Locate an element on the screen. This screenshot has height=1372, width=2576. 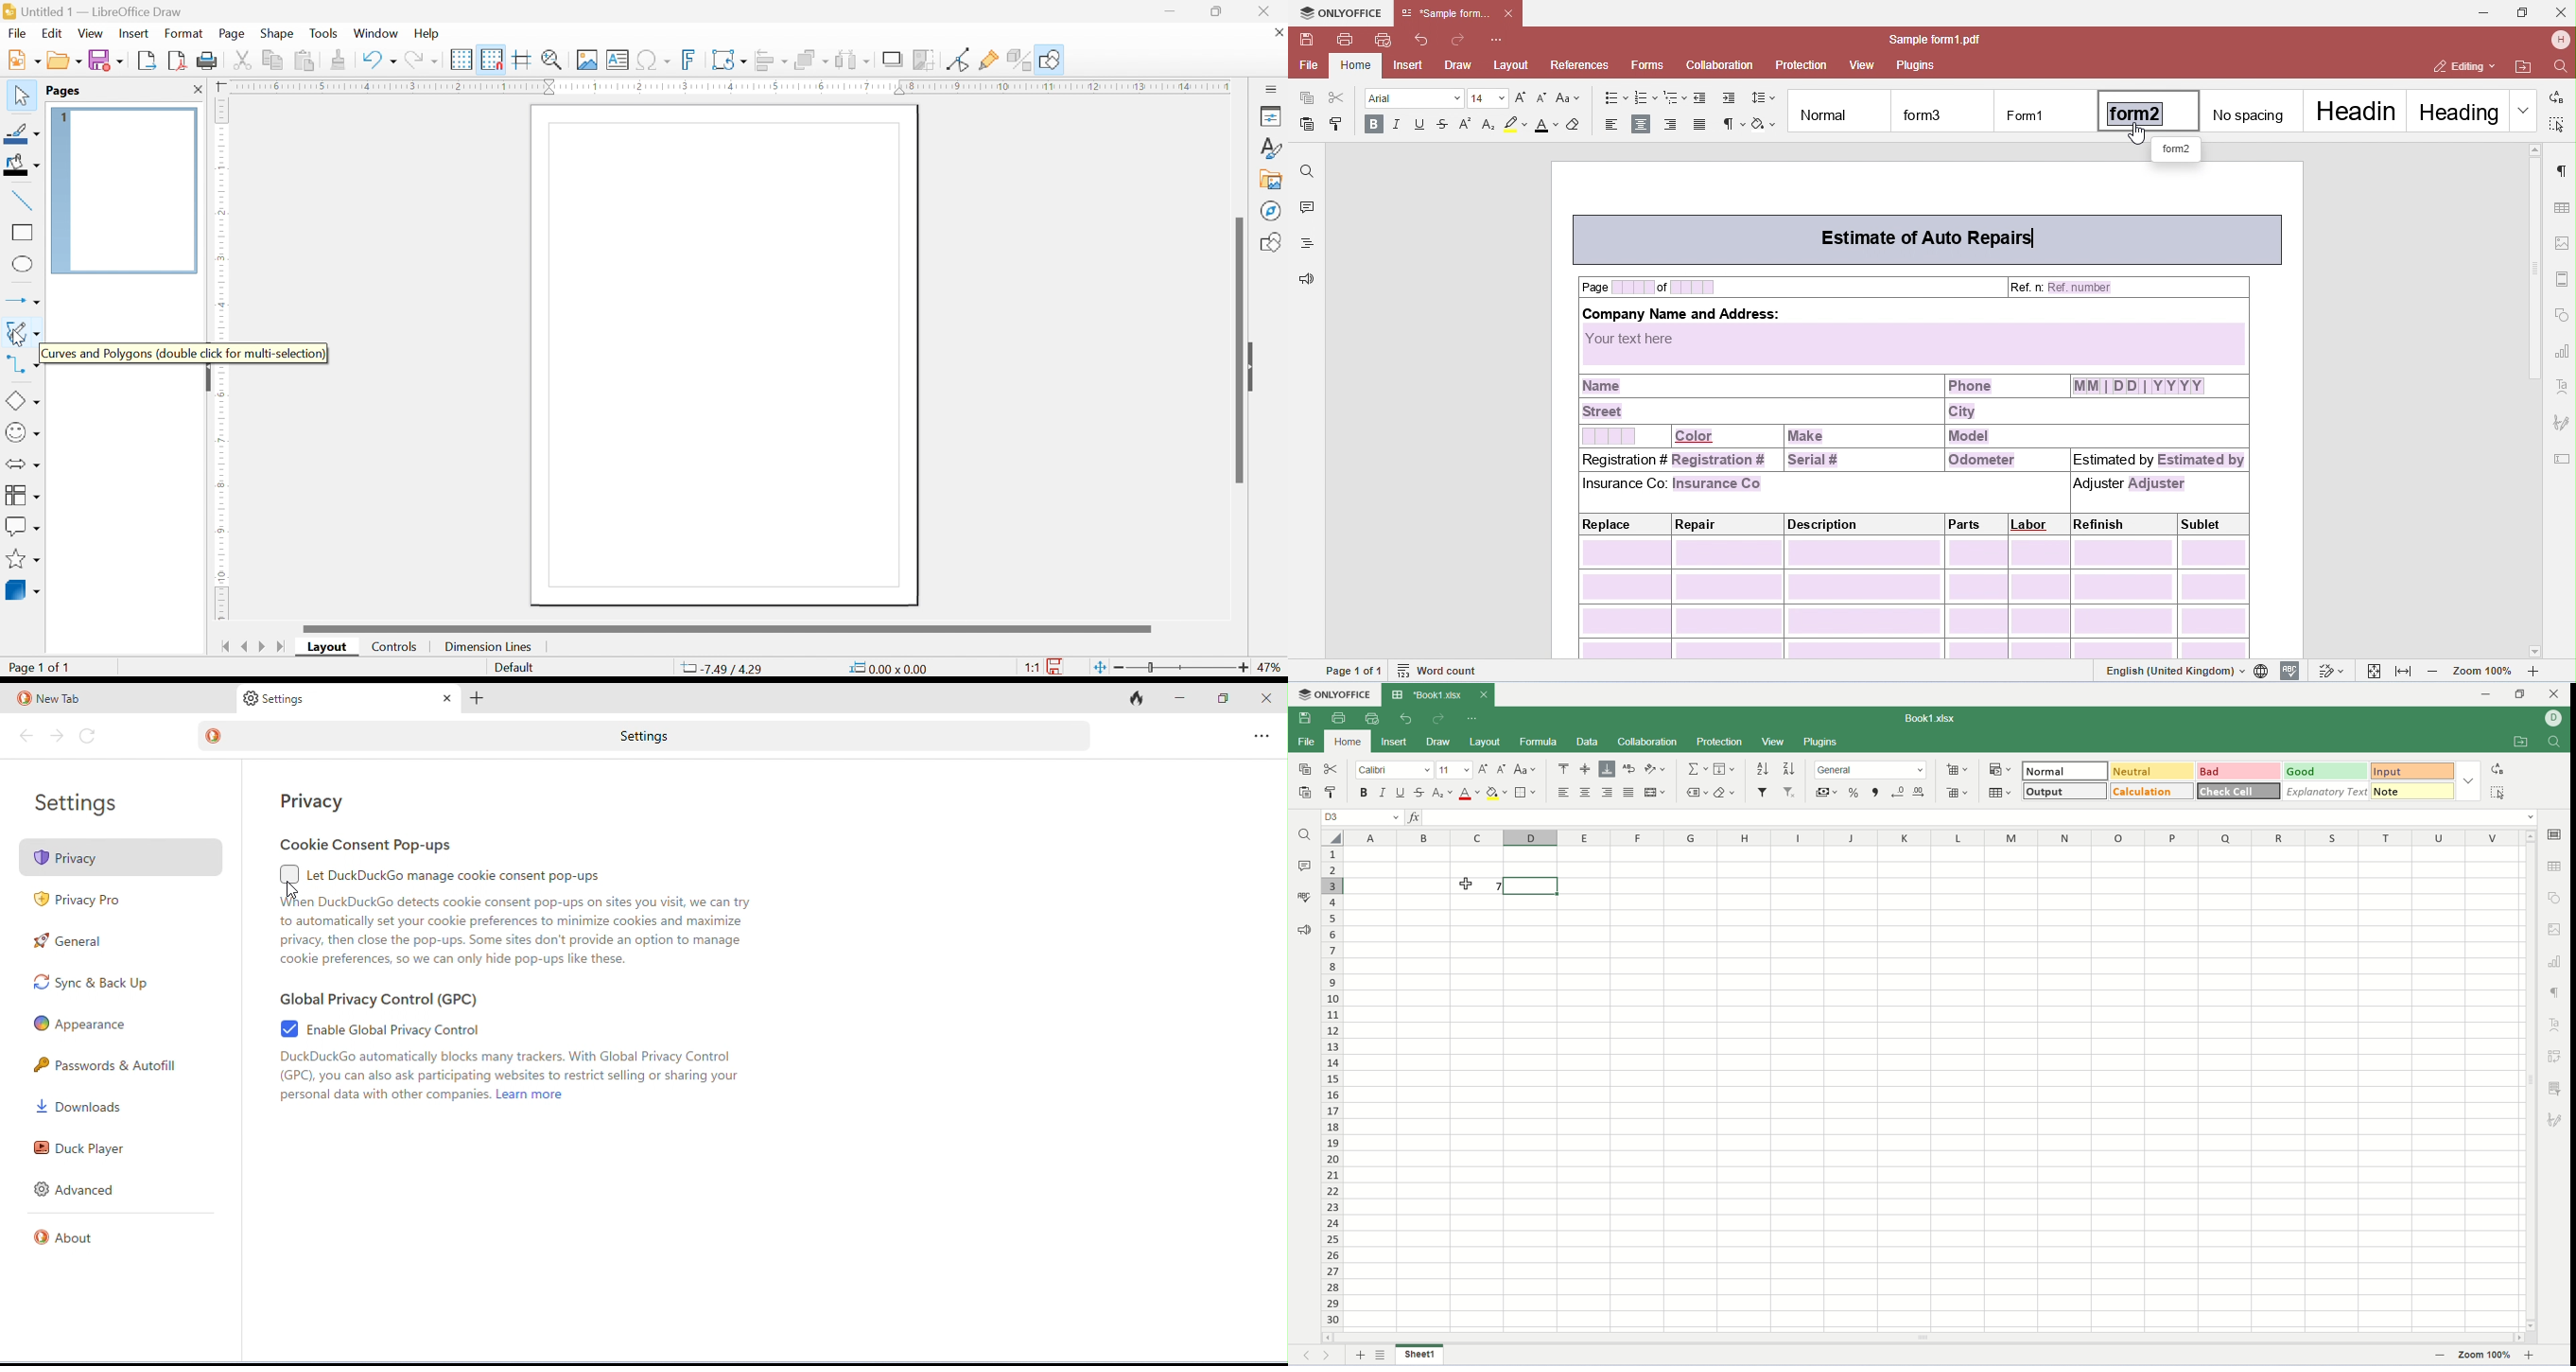
open is located at coordinates (66, 60).